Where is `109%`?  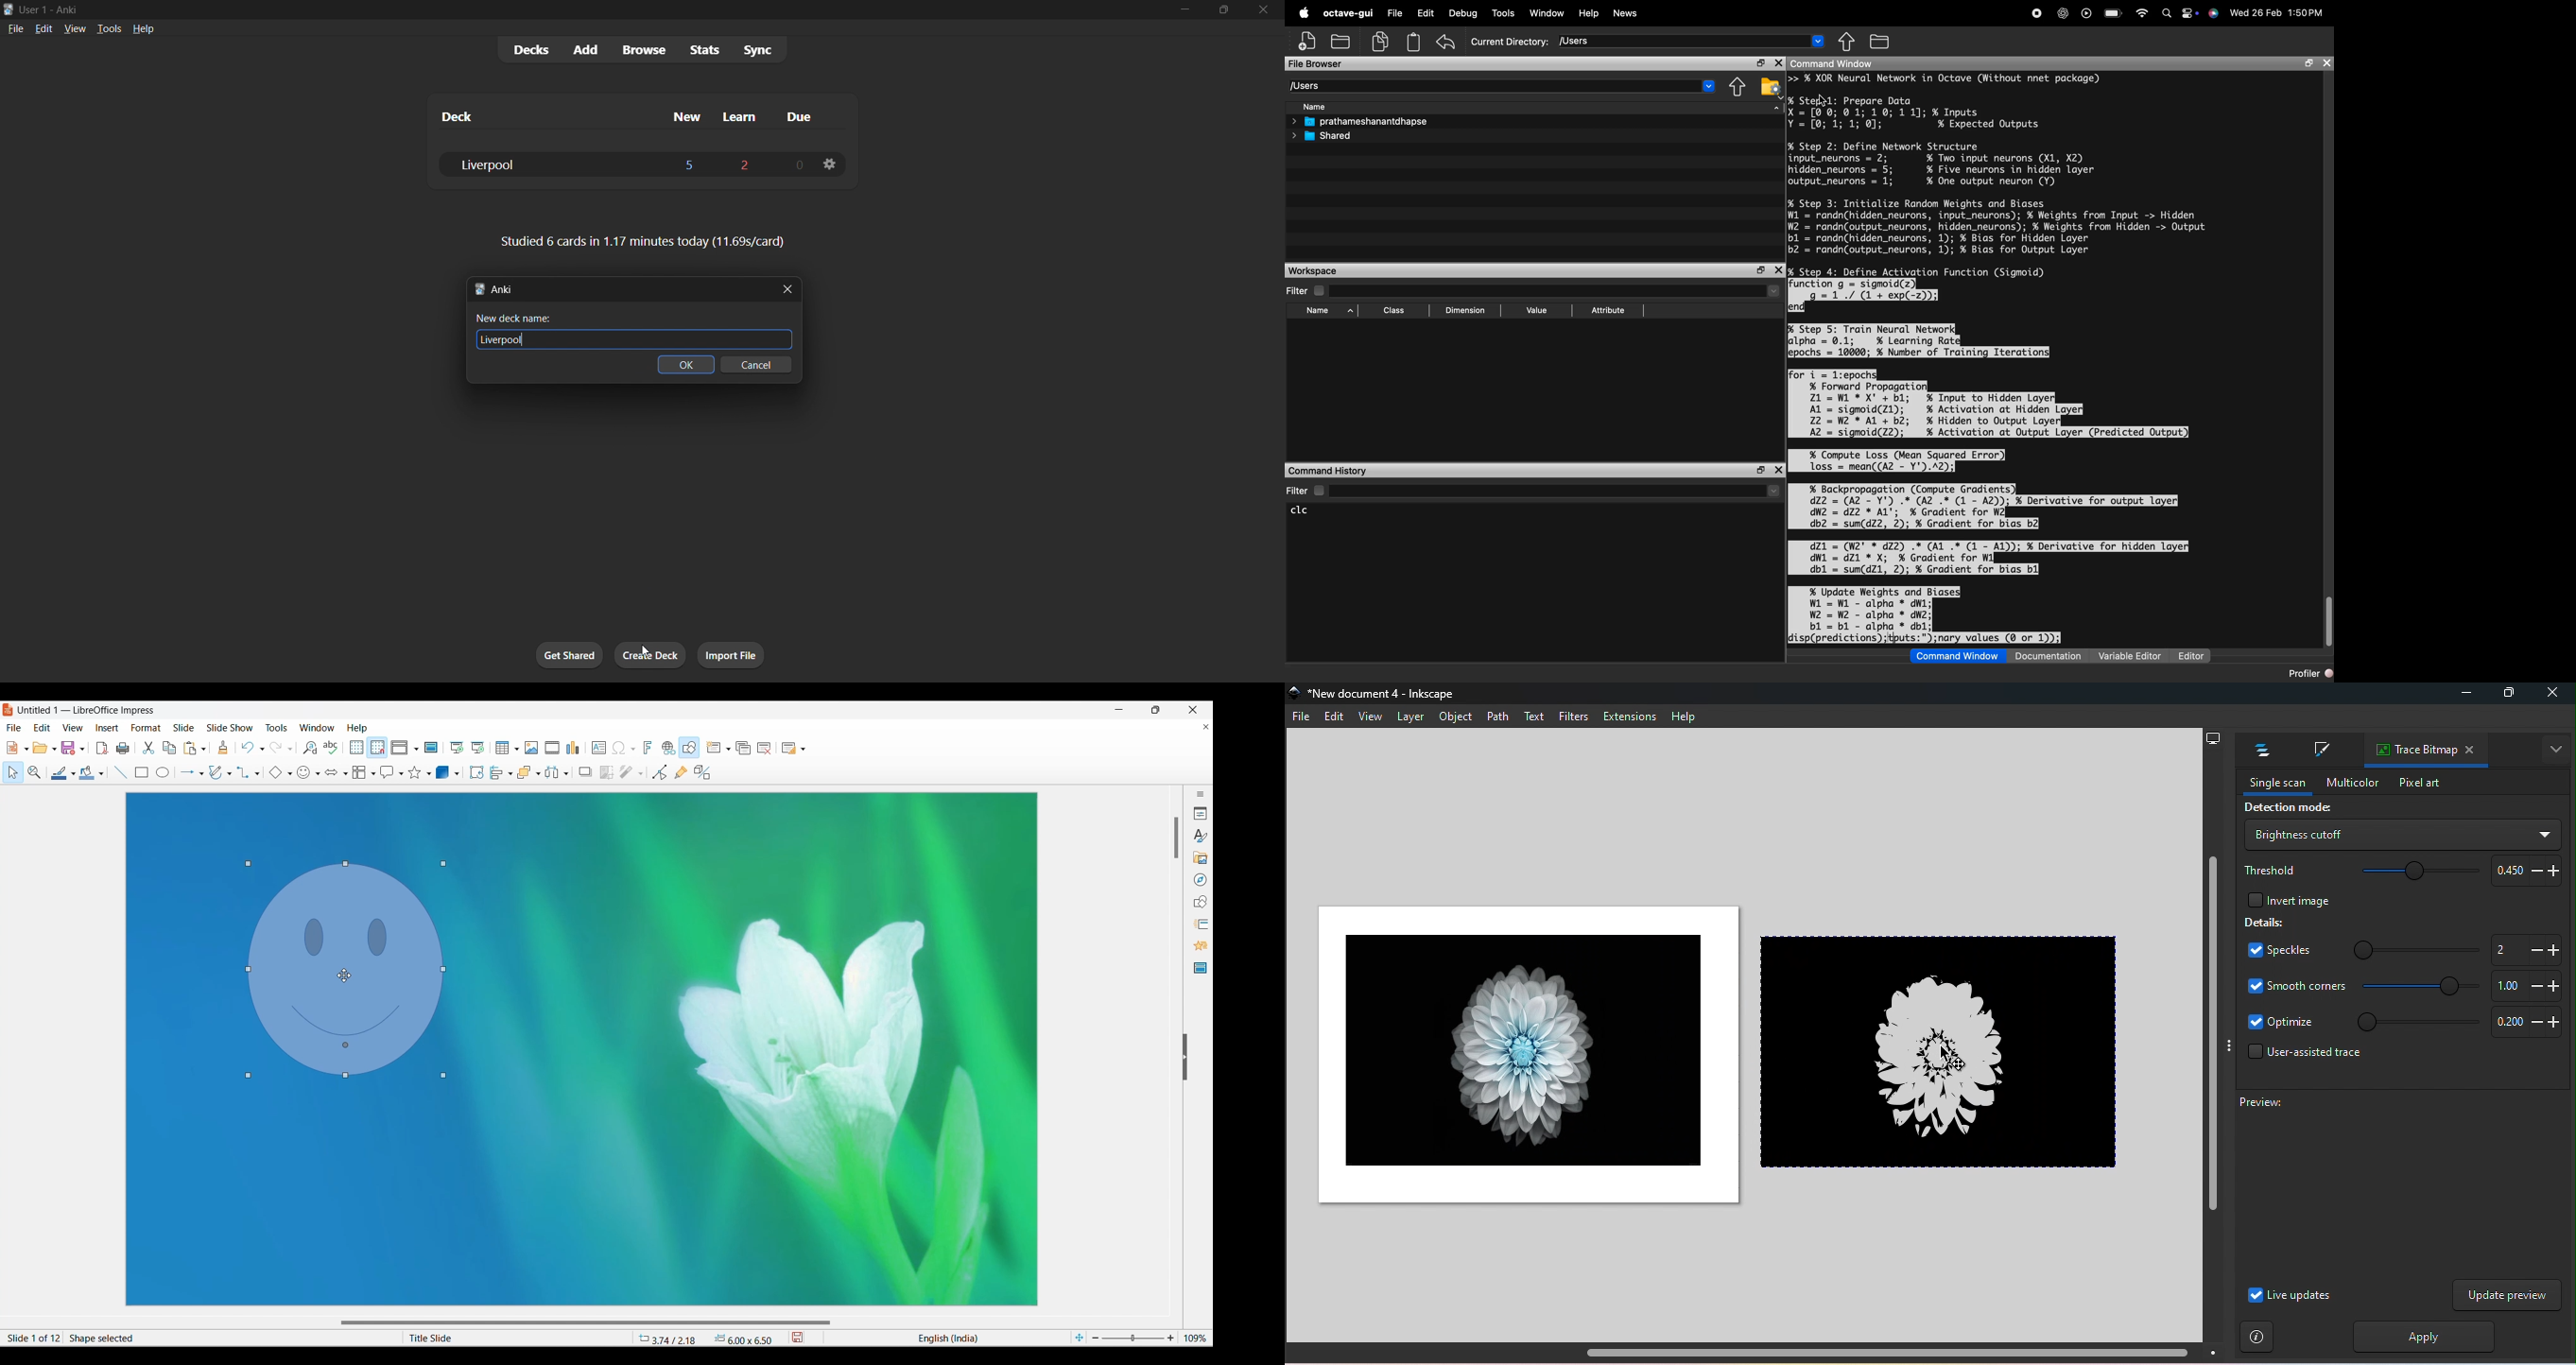
109% is located at coordinates (1198, 1338).